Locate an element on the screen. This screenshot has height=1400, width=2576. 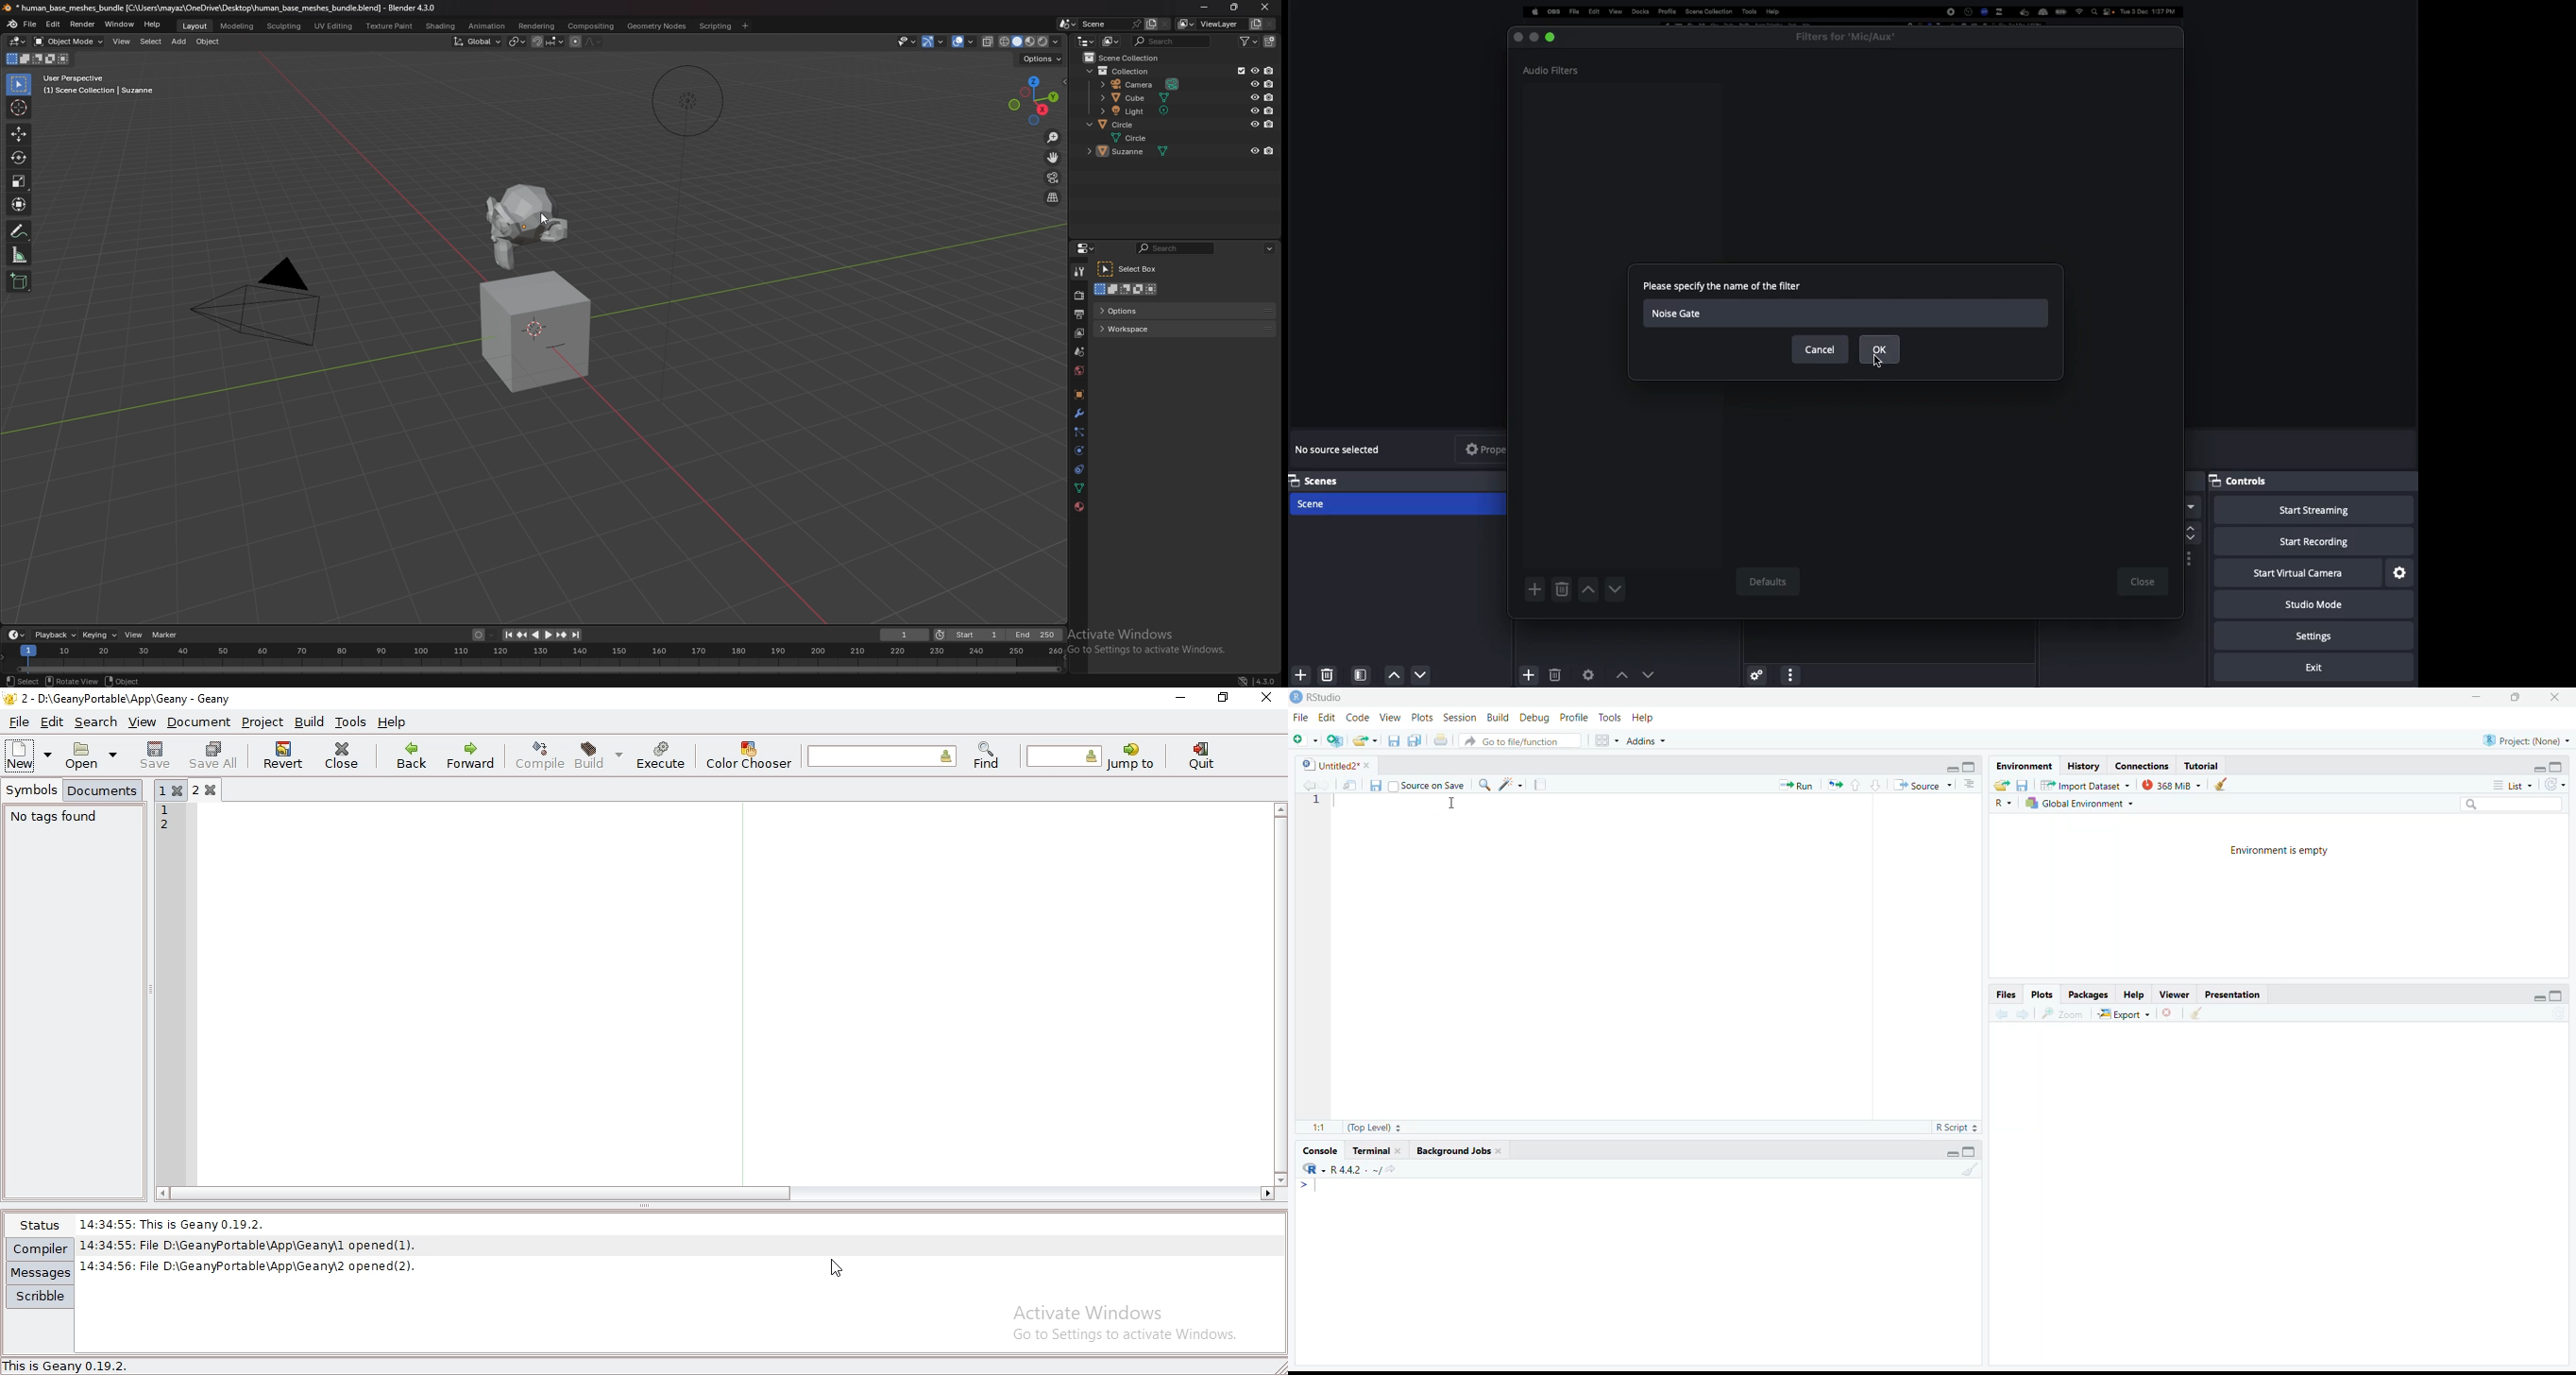
368 MiB ~ is located at coordinates (2171, 785).